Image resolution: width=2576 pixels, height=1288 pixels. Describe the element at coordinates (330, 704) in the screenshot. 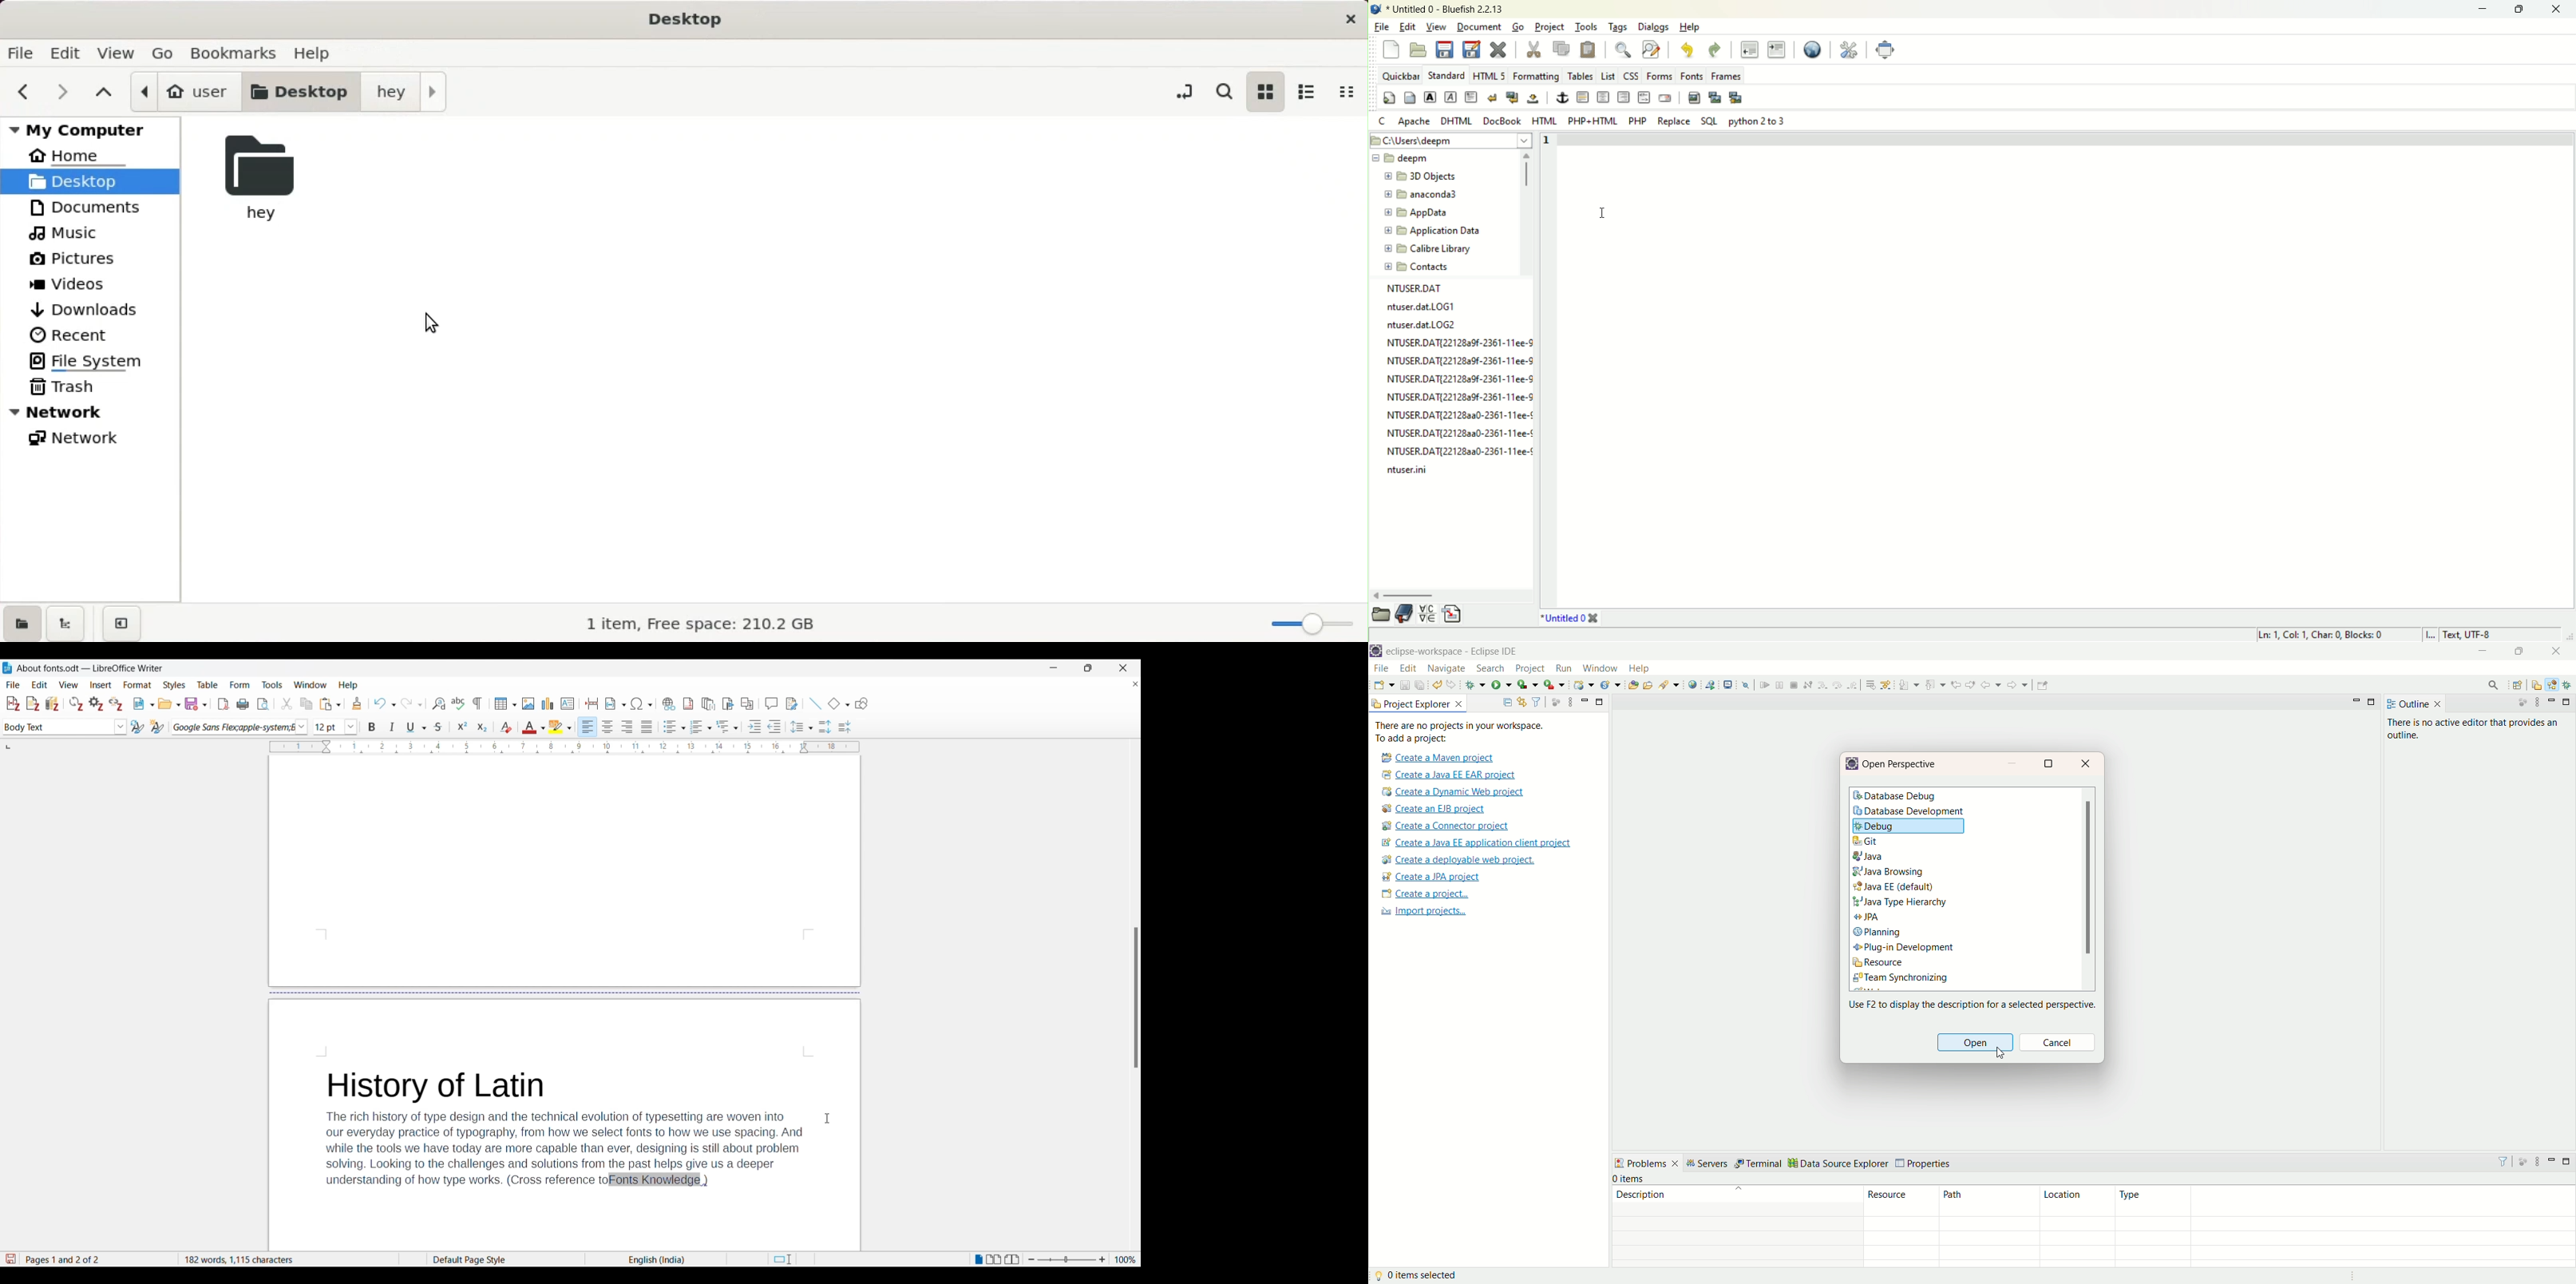

I see `Paste options` at that location.